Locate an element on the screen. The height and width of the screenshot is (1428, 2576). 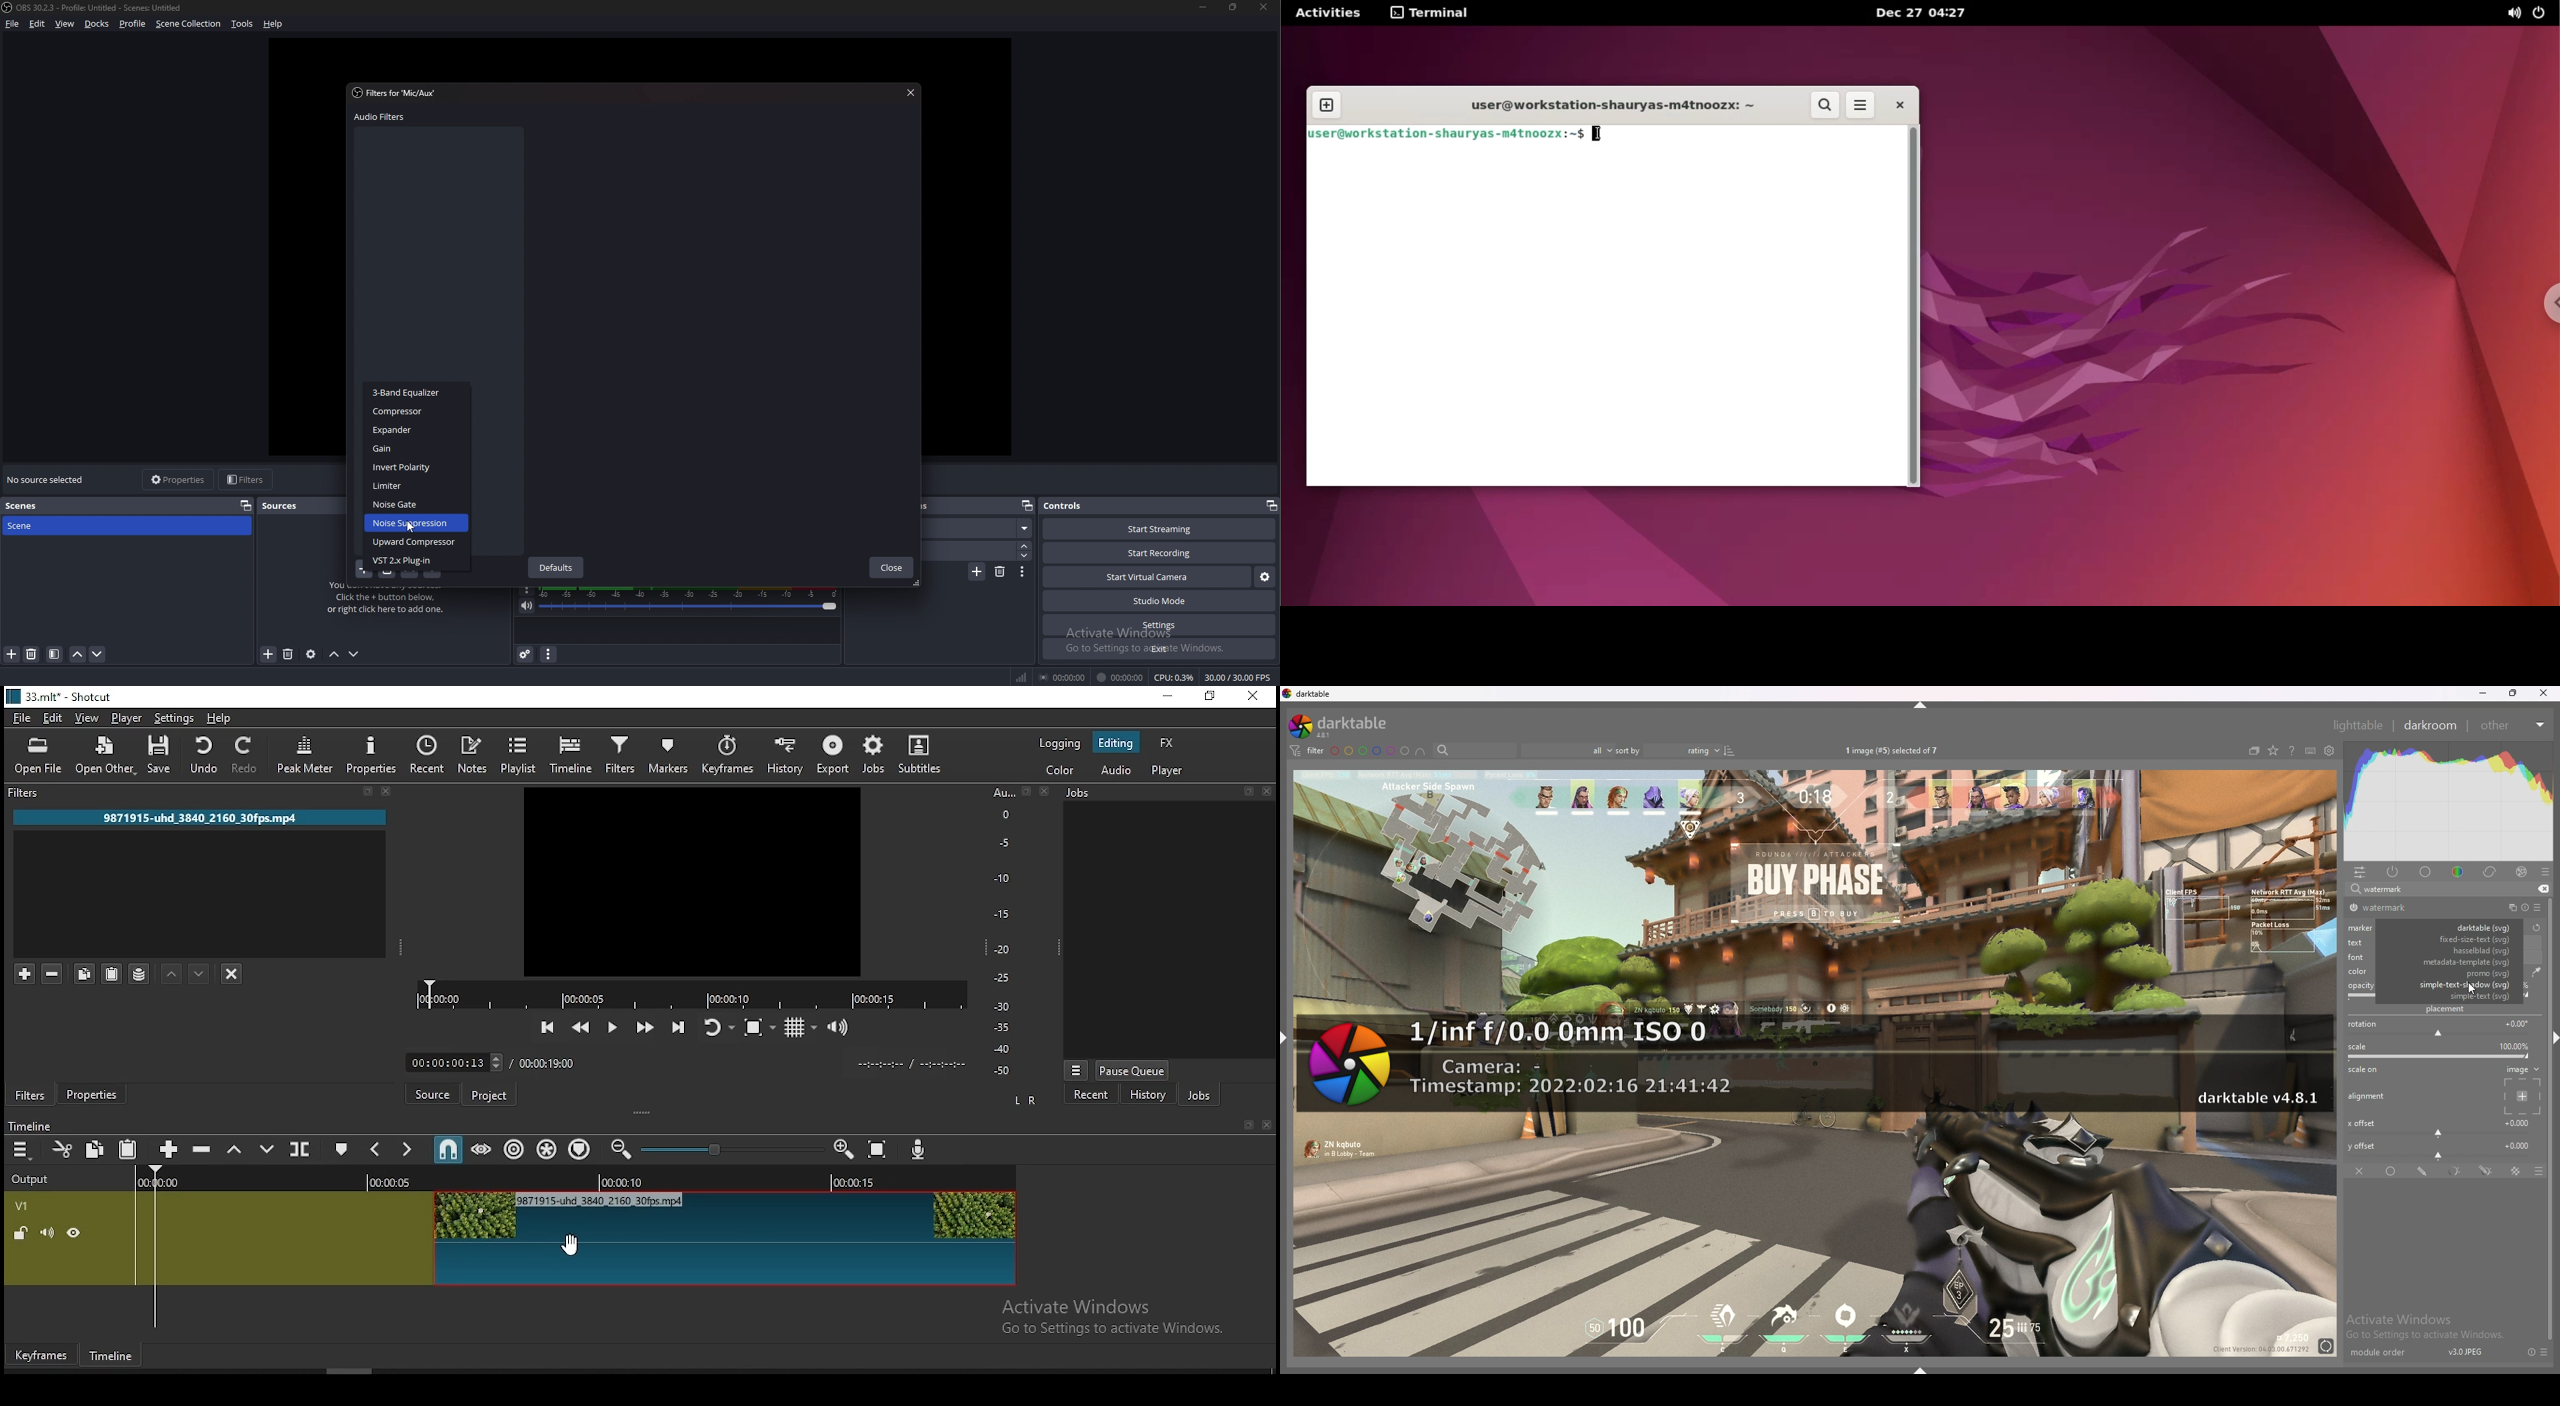
snap is located at coordinates (451, 1151).